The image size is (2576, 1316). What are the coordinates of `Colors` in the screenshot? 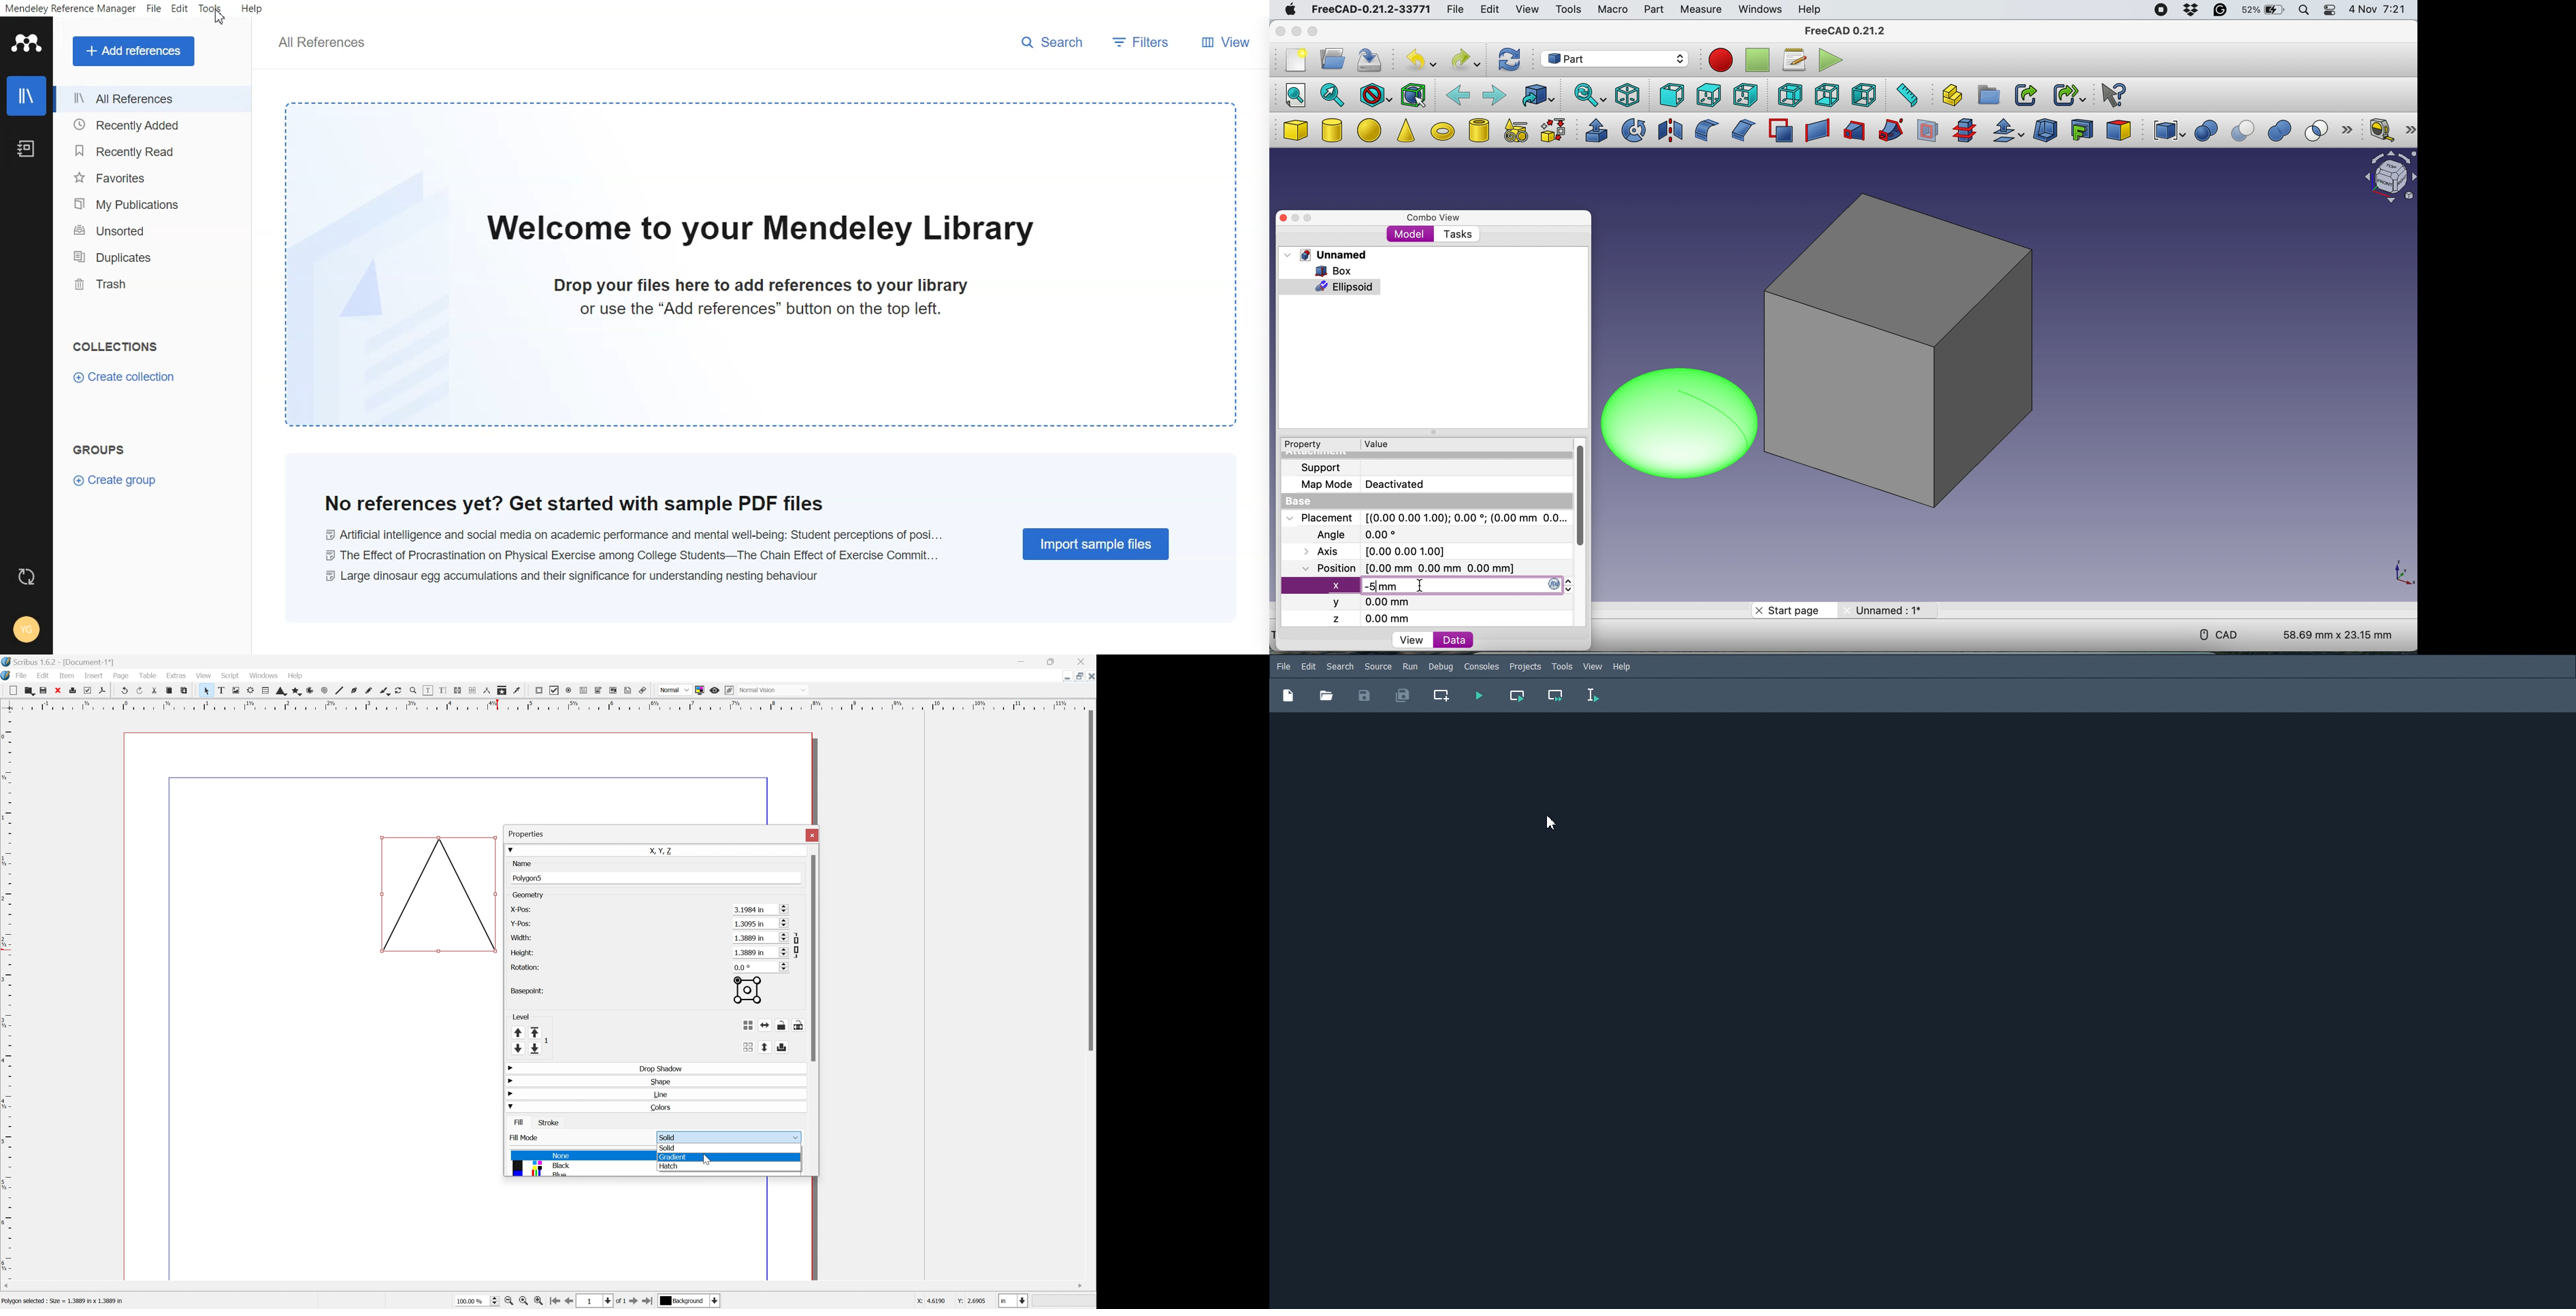 It's located at (665, 1108).